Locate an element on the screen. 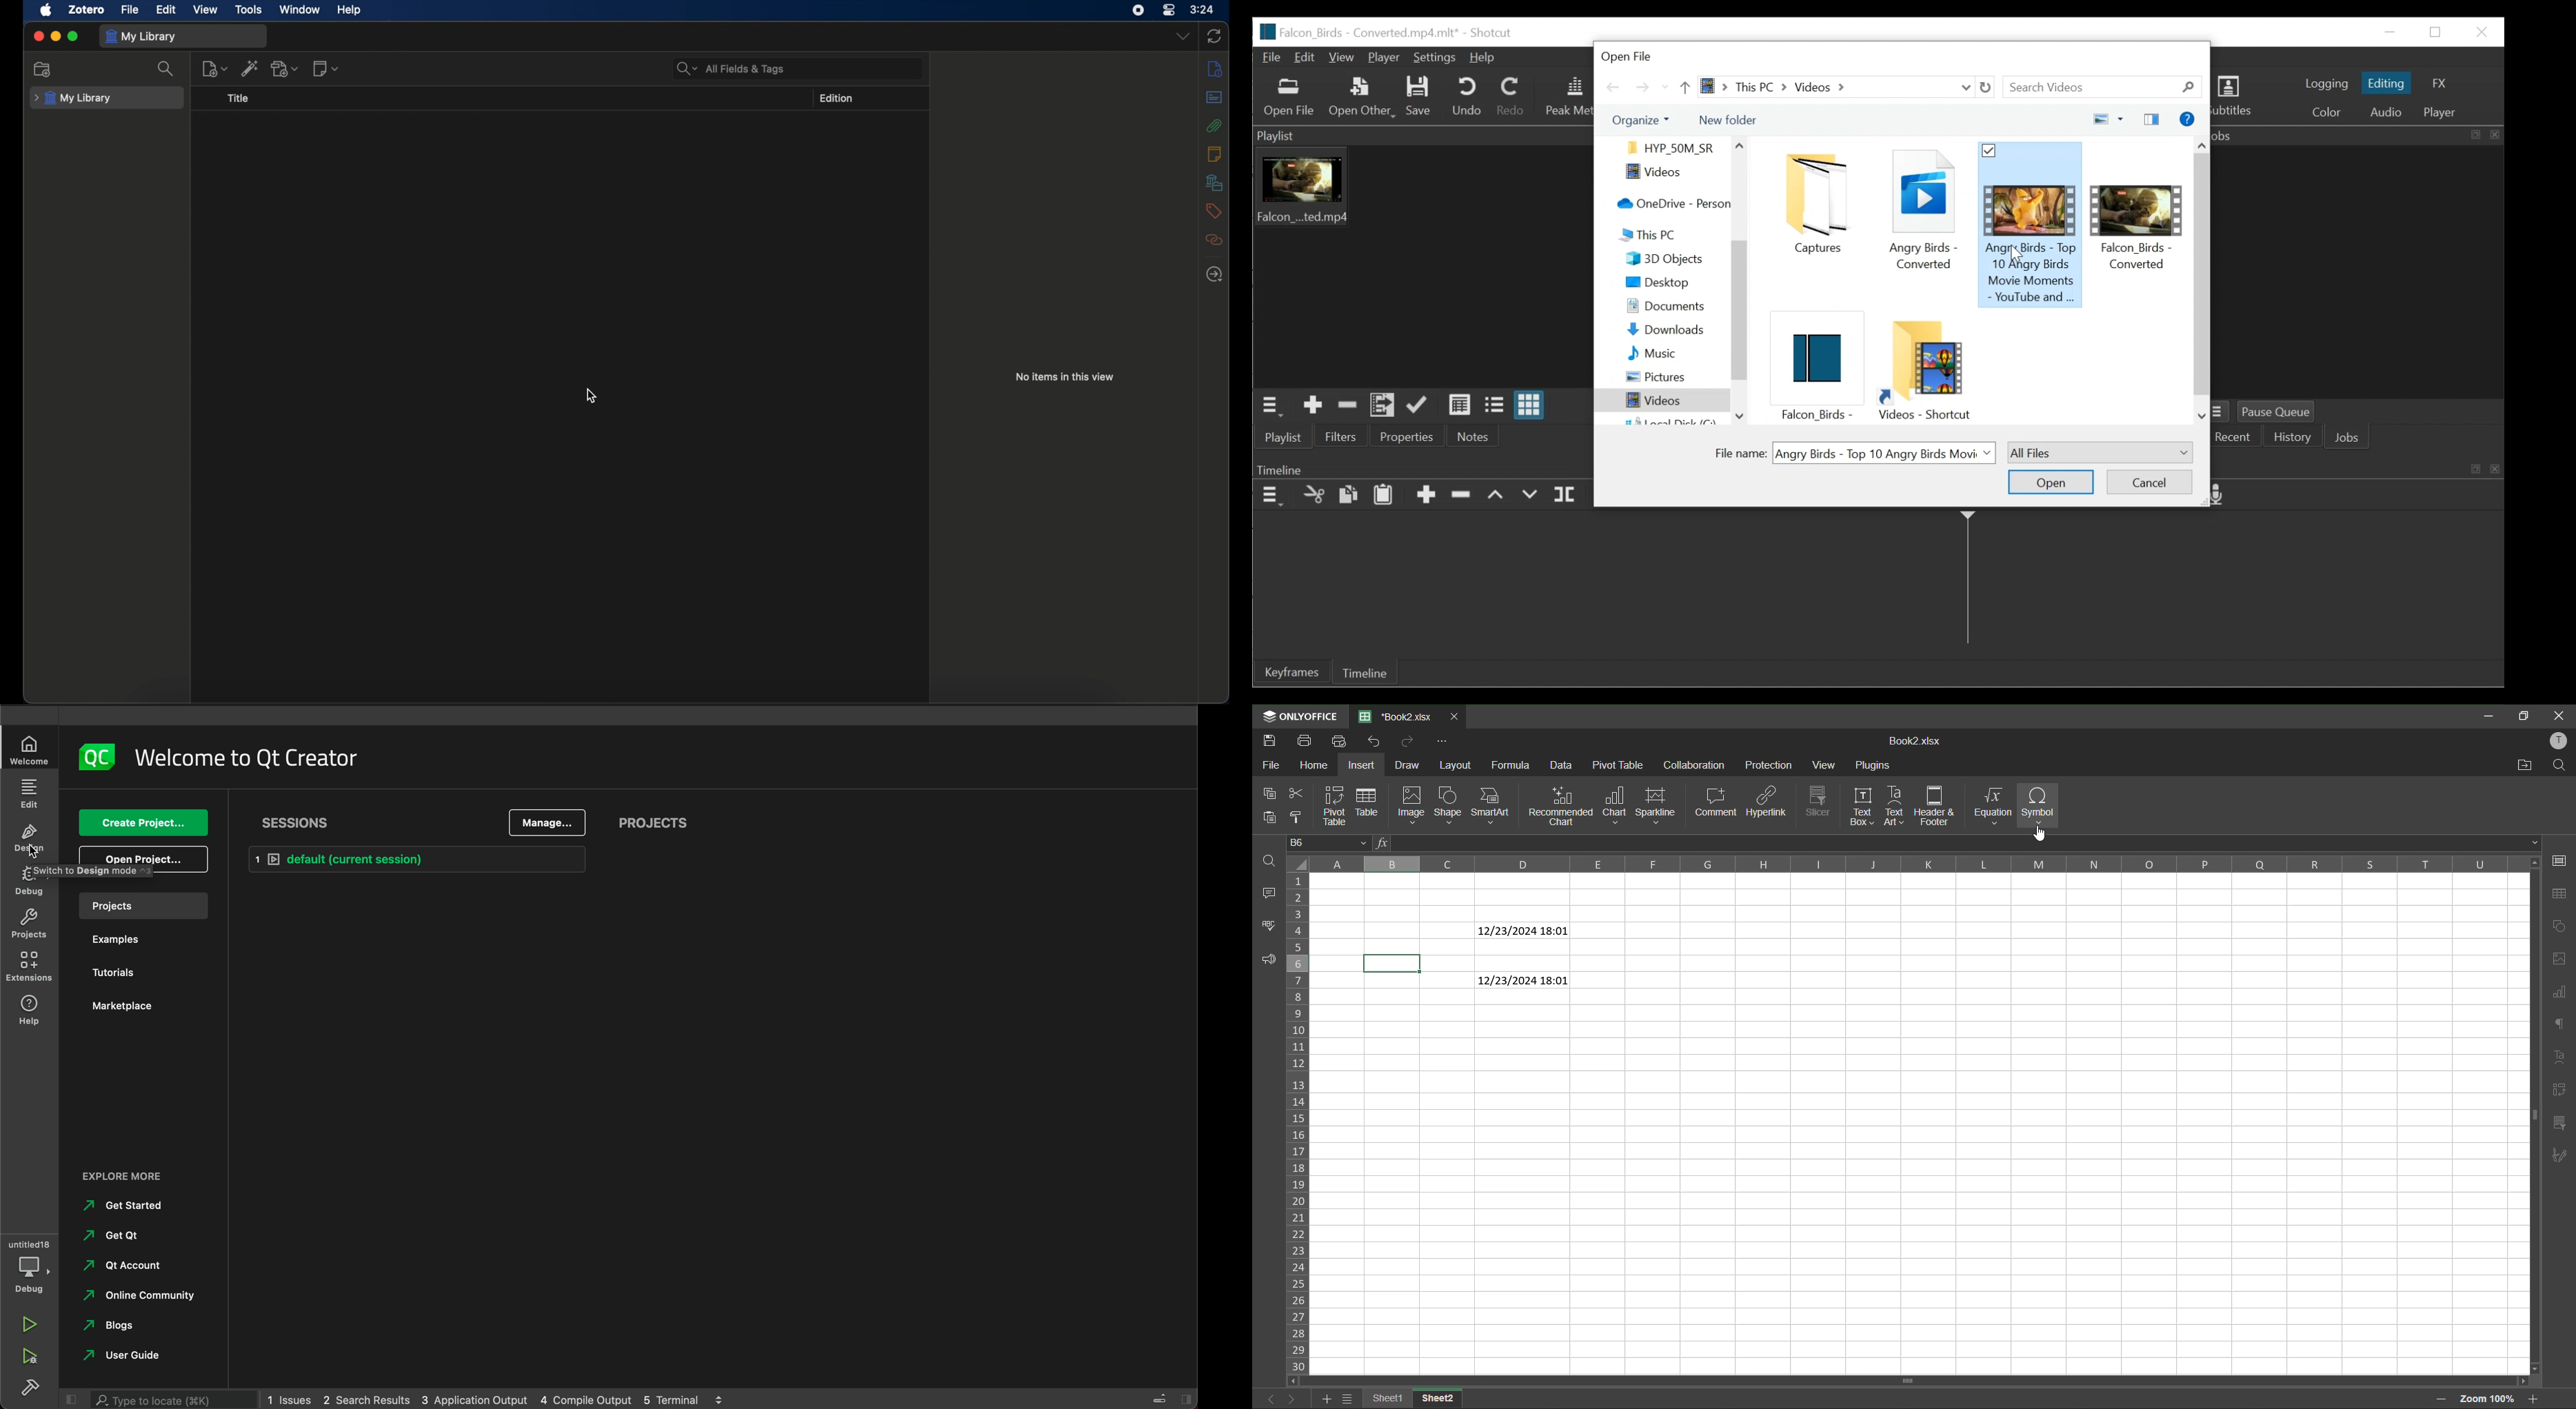  lift is located at coordinates (1497, 496).